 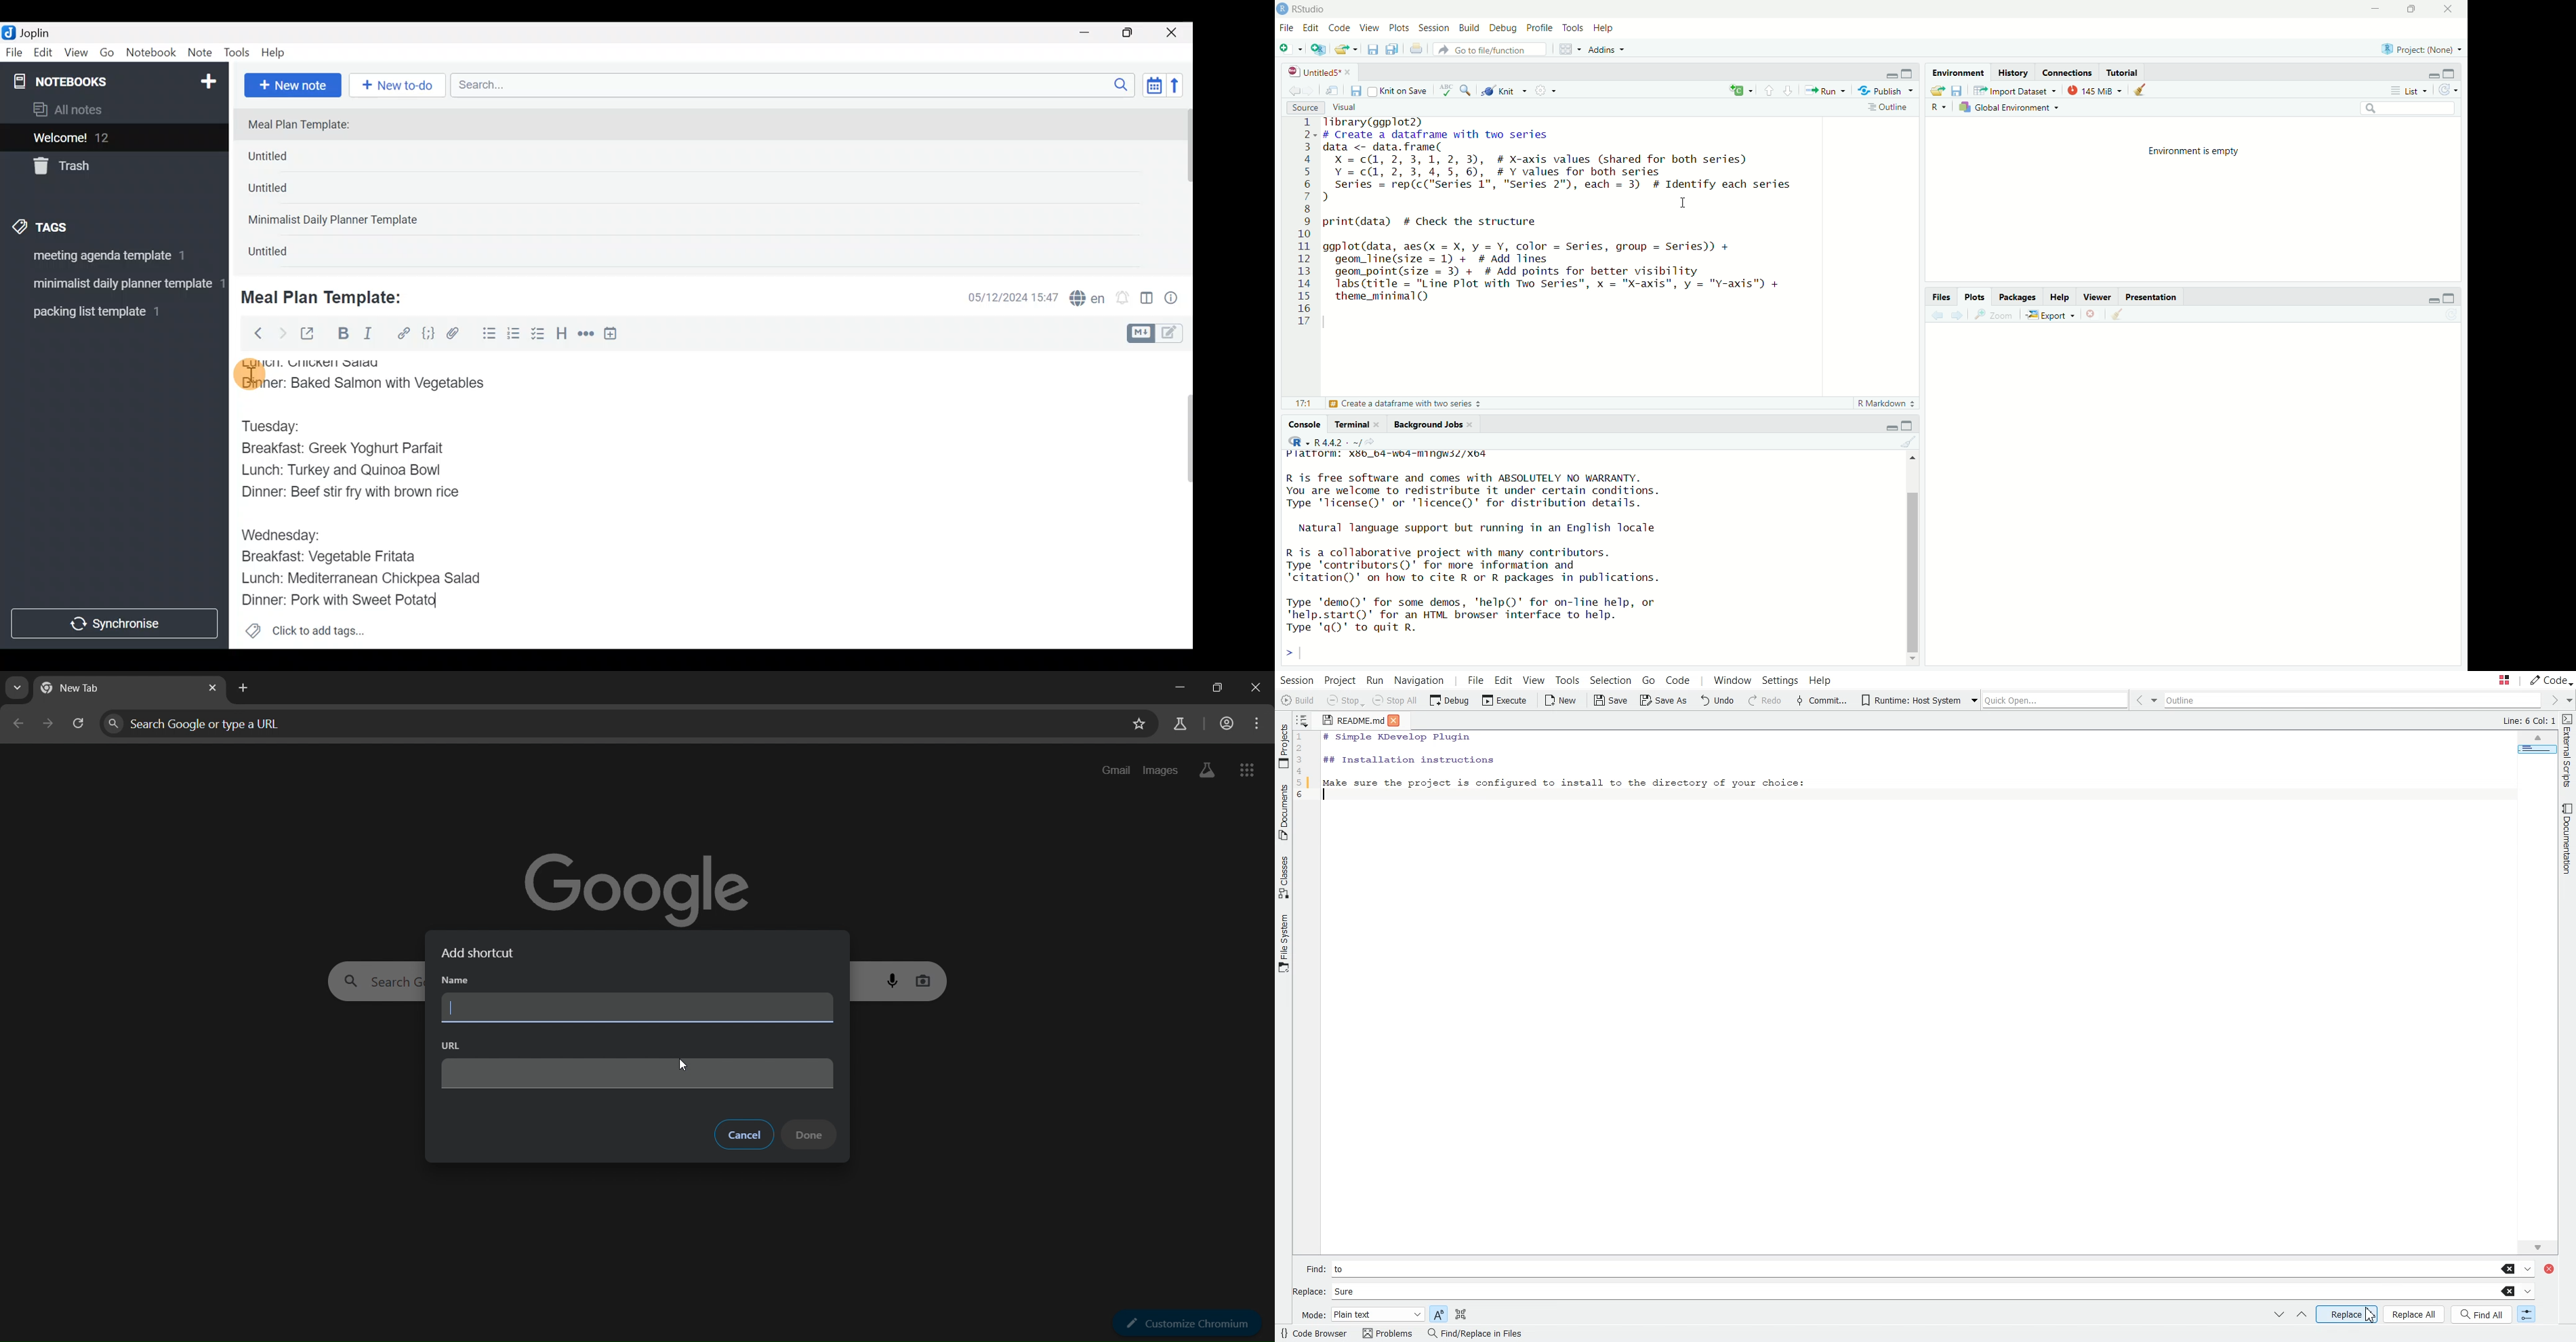 What do you see at coordinates (1491, 49) in the screenshot?
I see `Go to file function` at bounding box center [1491, 49].